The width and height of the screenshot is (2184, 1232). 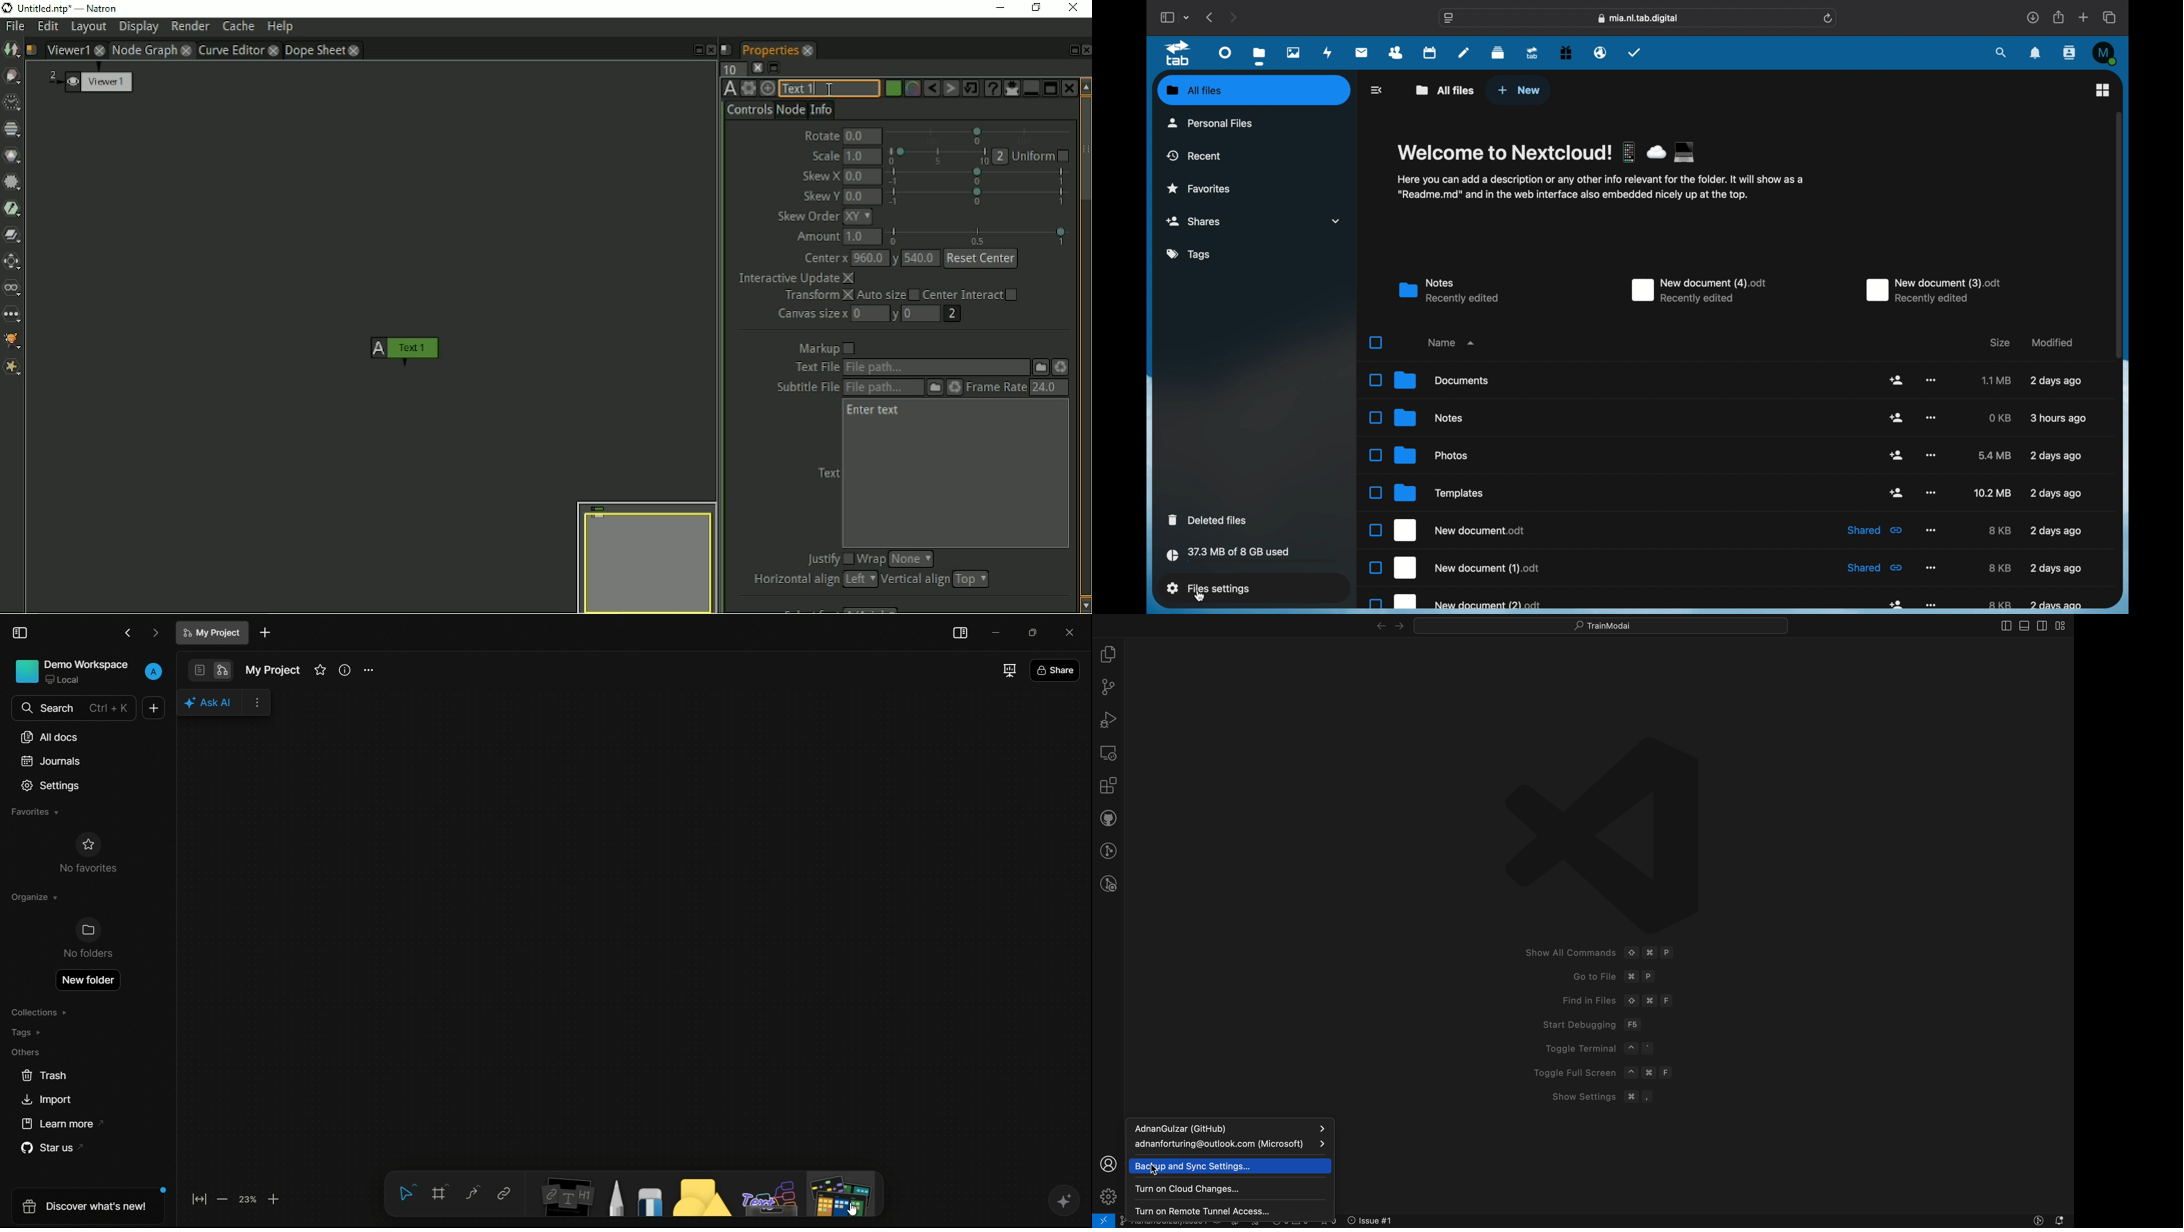 I want to click on notes, so click(x=1416, y=418).